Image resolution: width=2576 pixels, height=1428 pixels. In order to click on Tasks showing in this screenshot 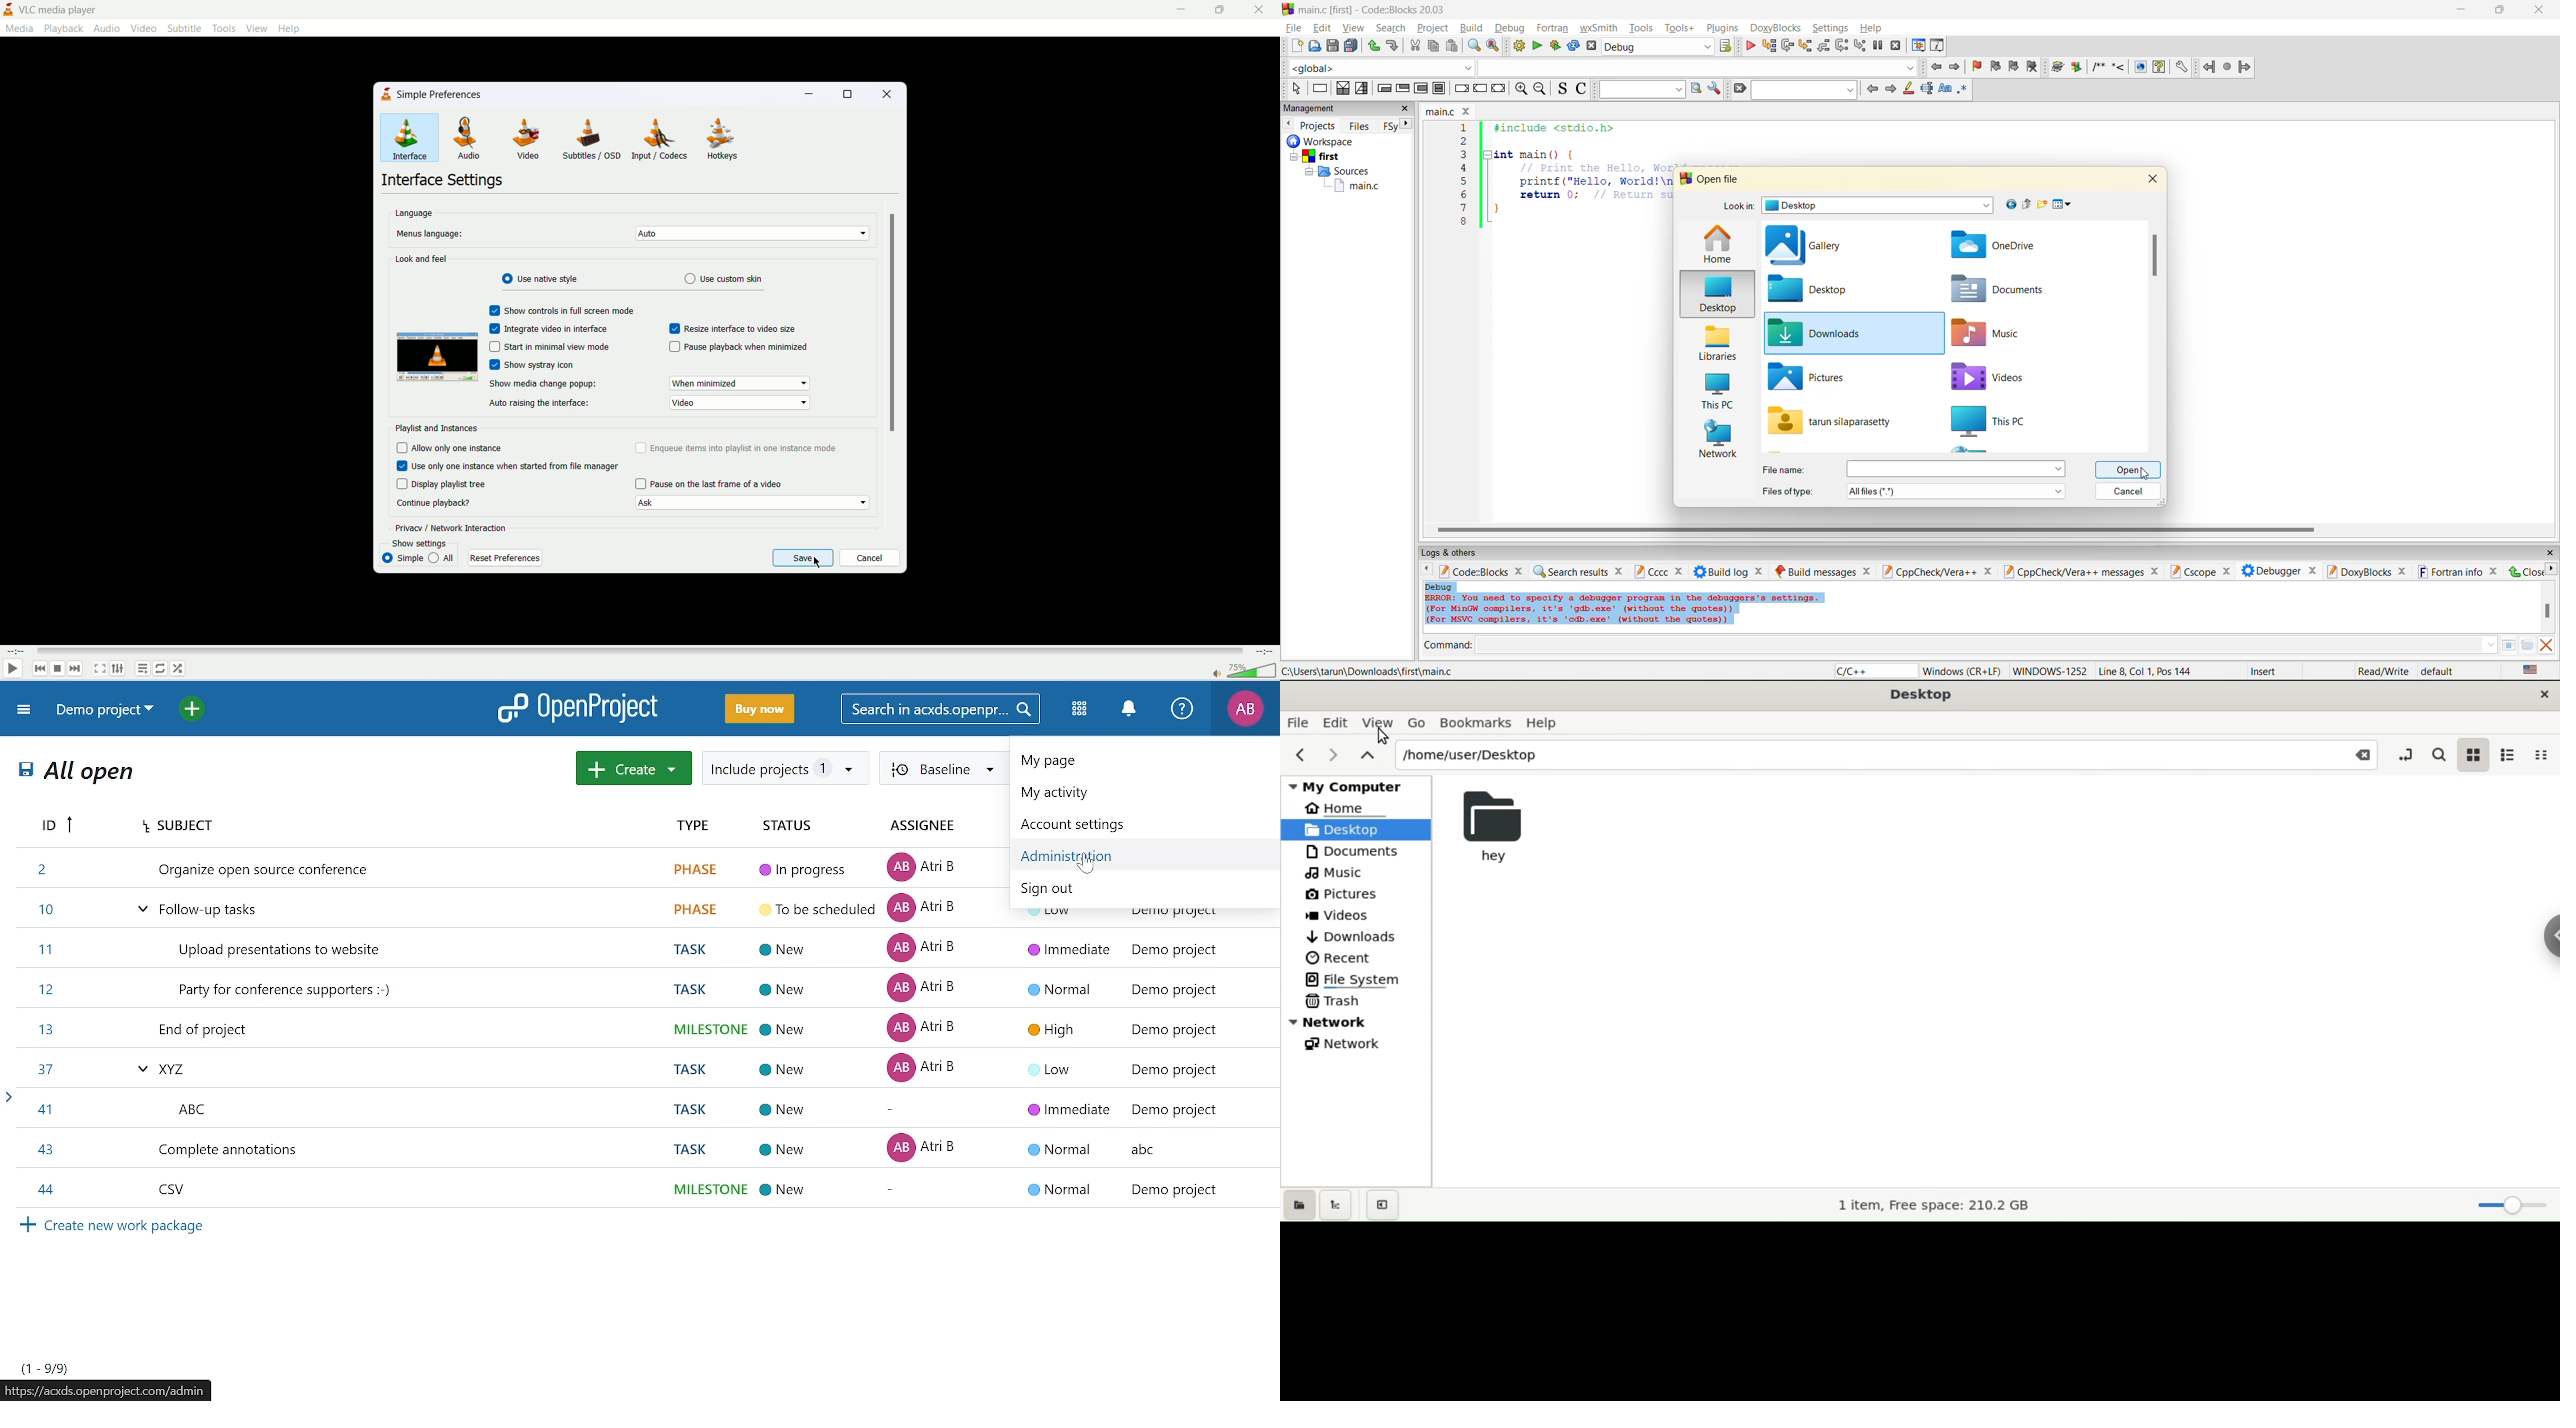, I will do `click(46, 1368)`.